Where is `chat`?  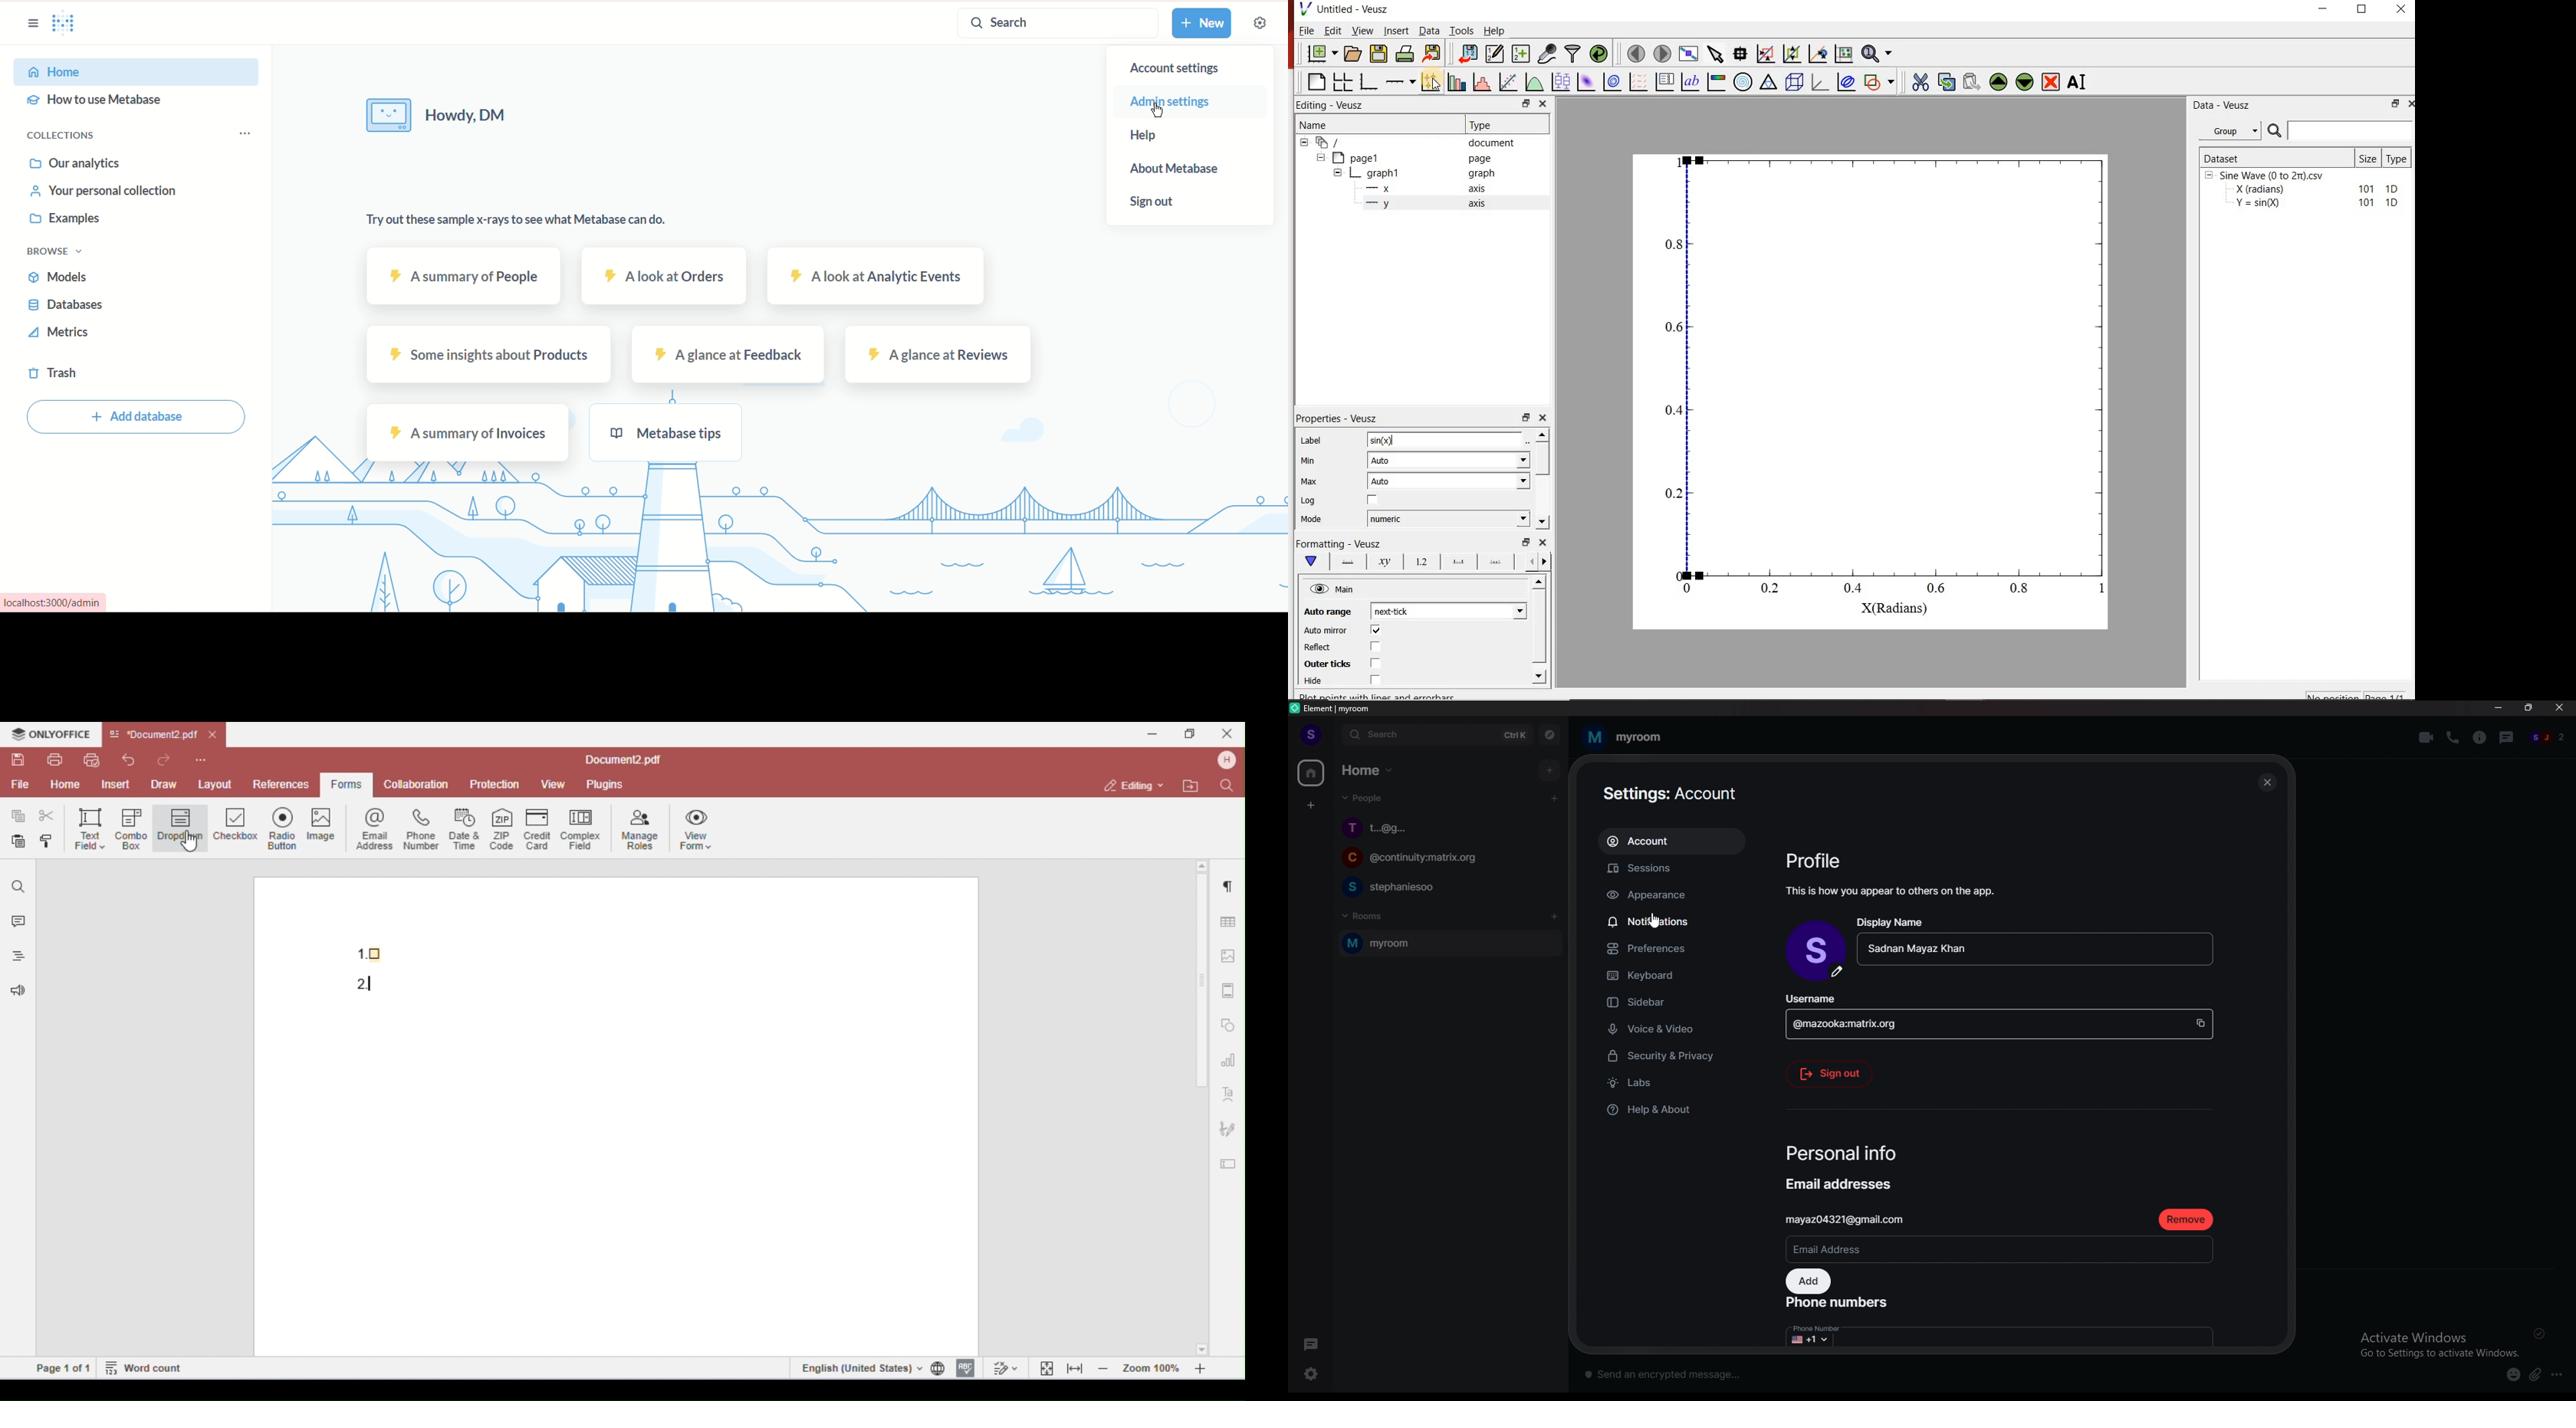
chat is located at coordinates (1443, 829).